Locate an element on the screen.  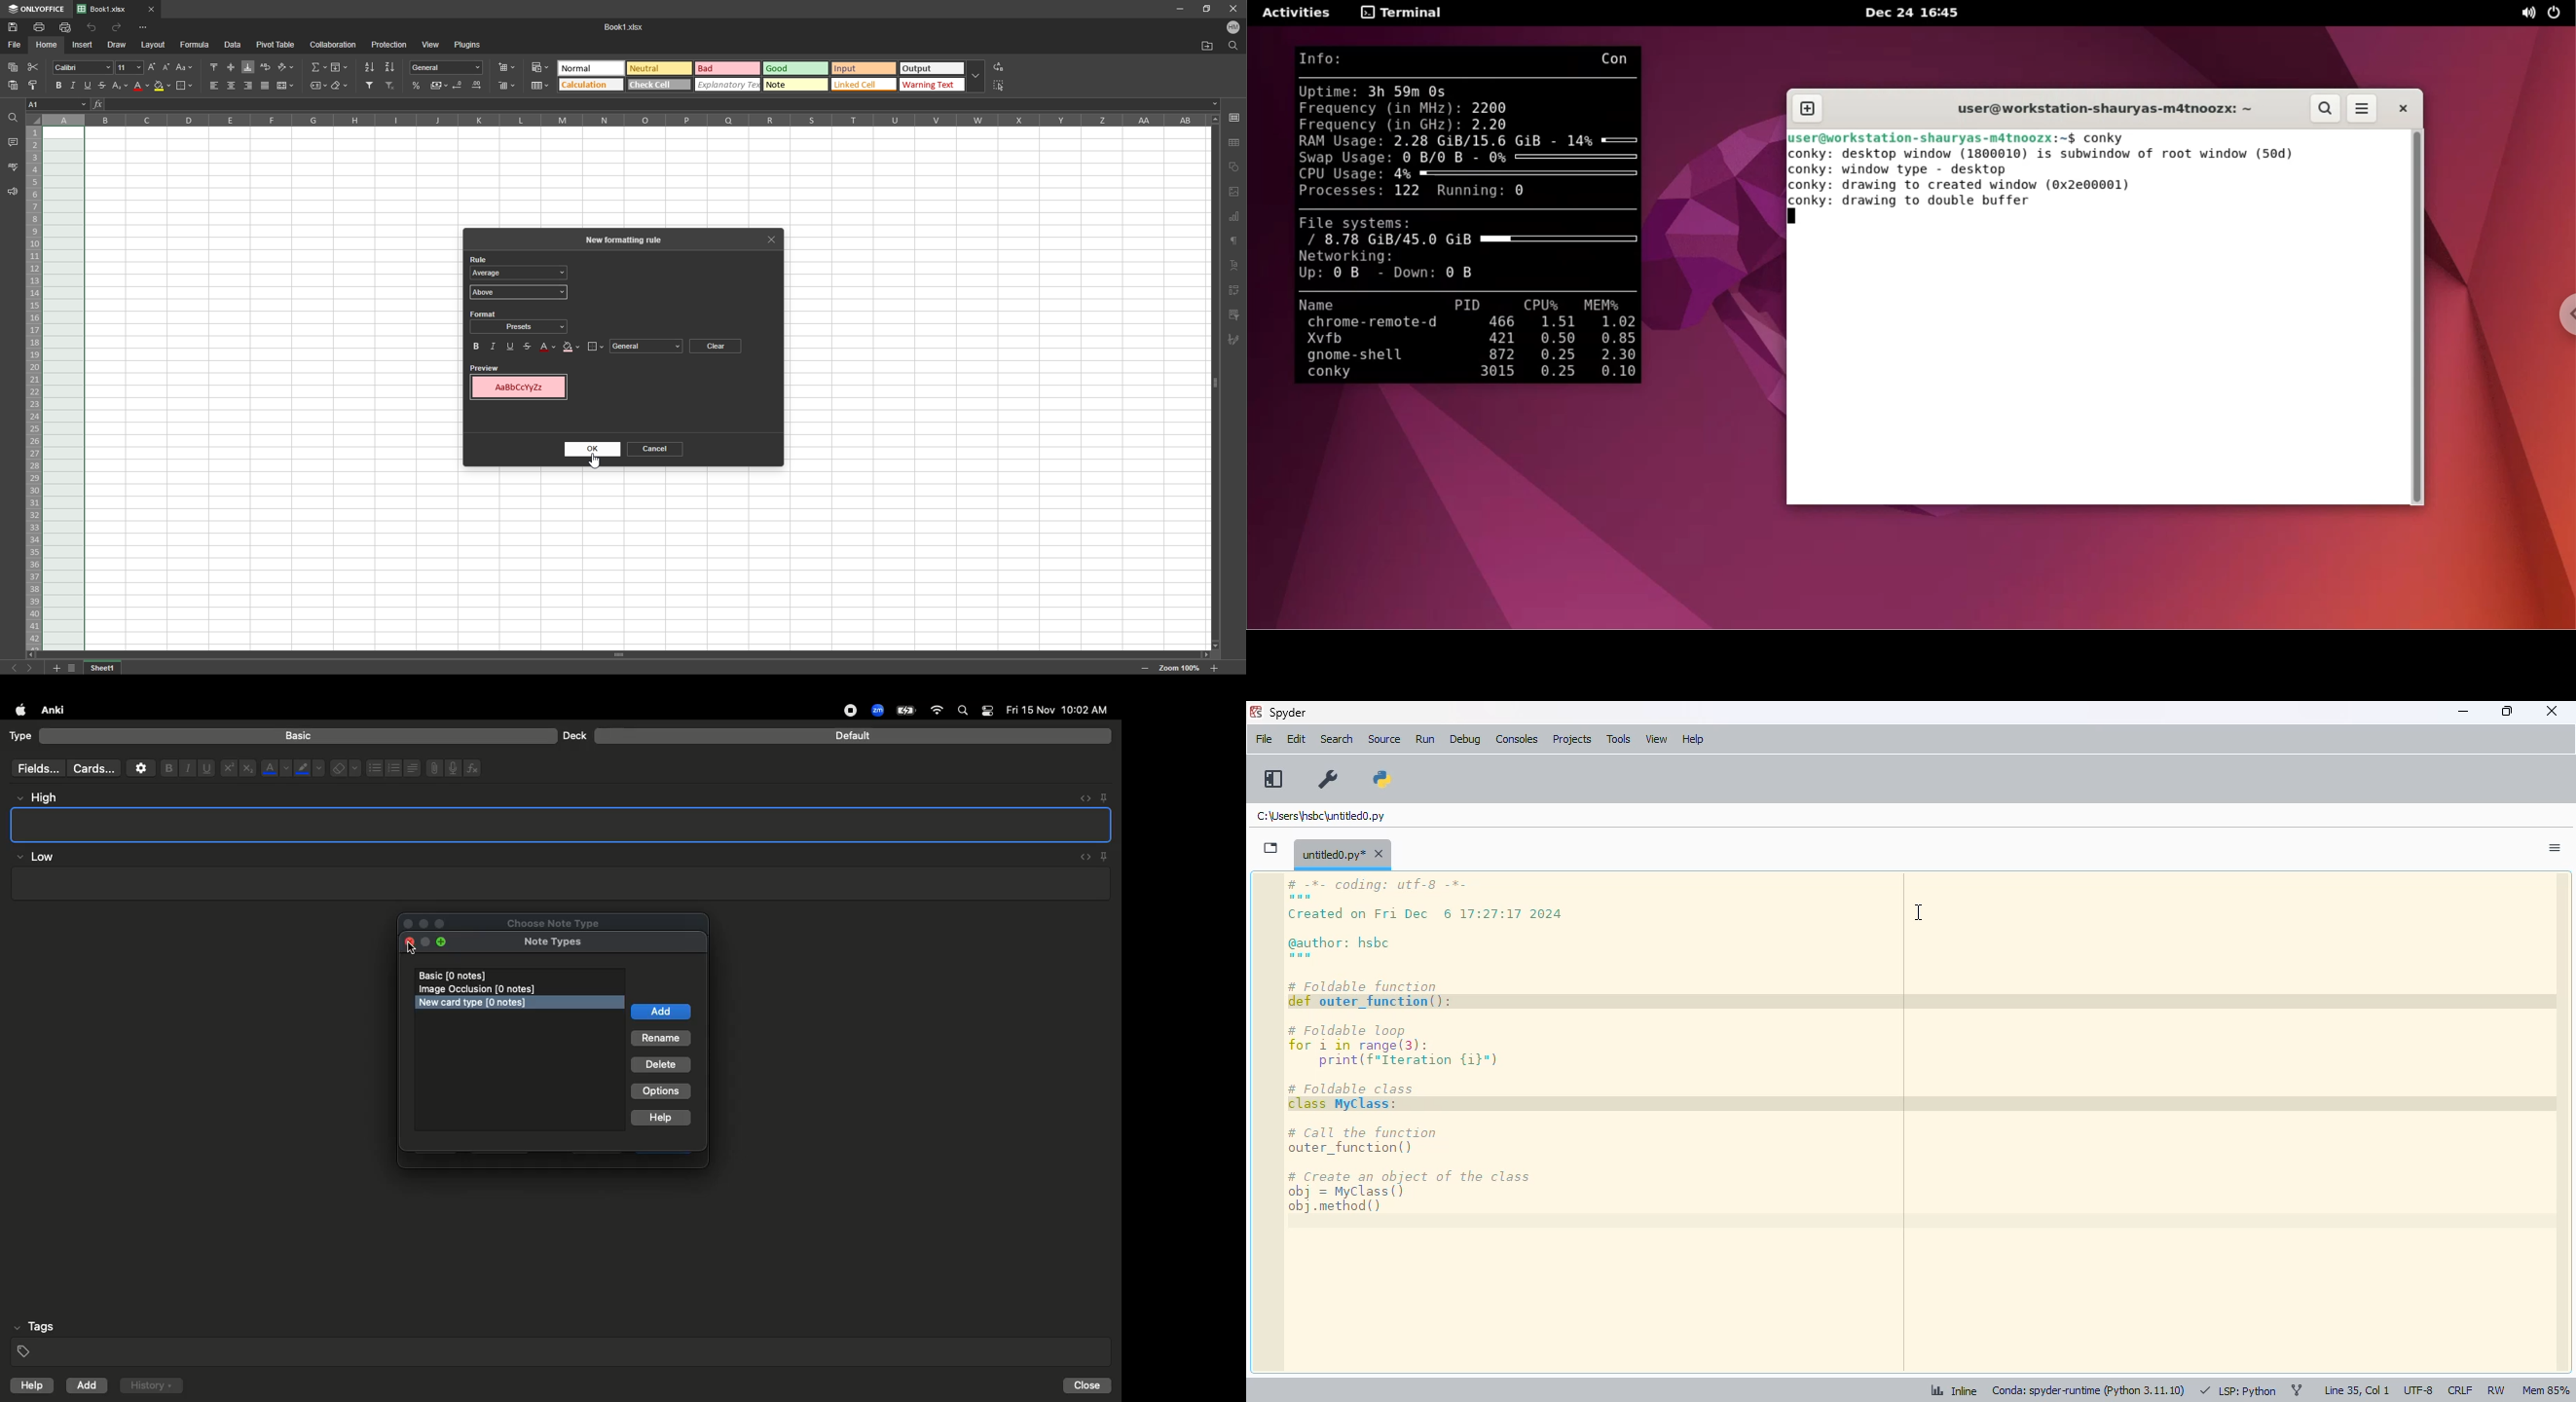
preview is located at coordinates (485, 367).